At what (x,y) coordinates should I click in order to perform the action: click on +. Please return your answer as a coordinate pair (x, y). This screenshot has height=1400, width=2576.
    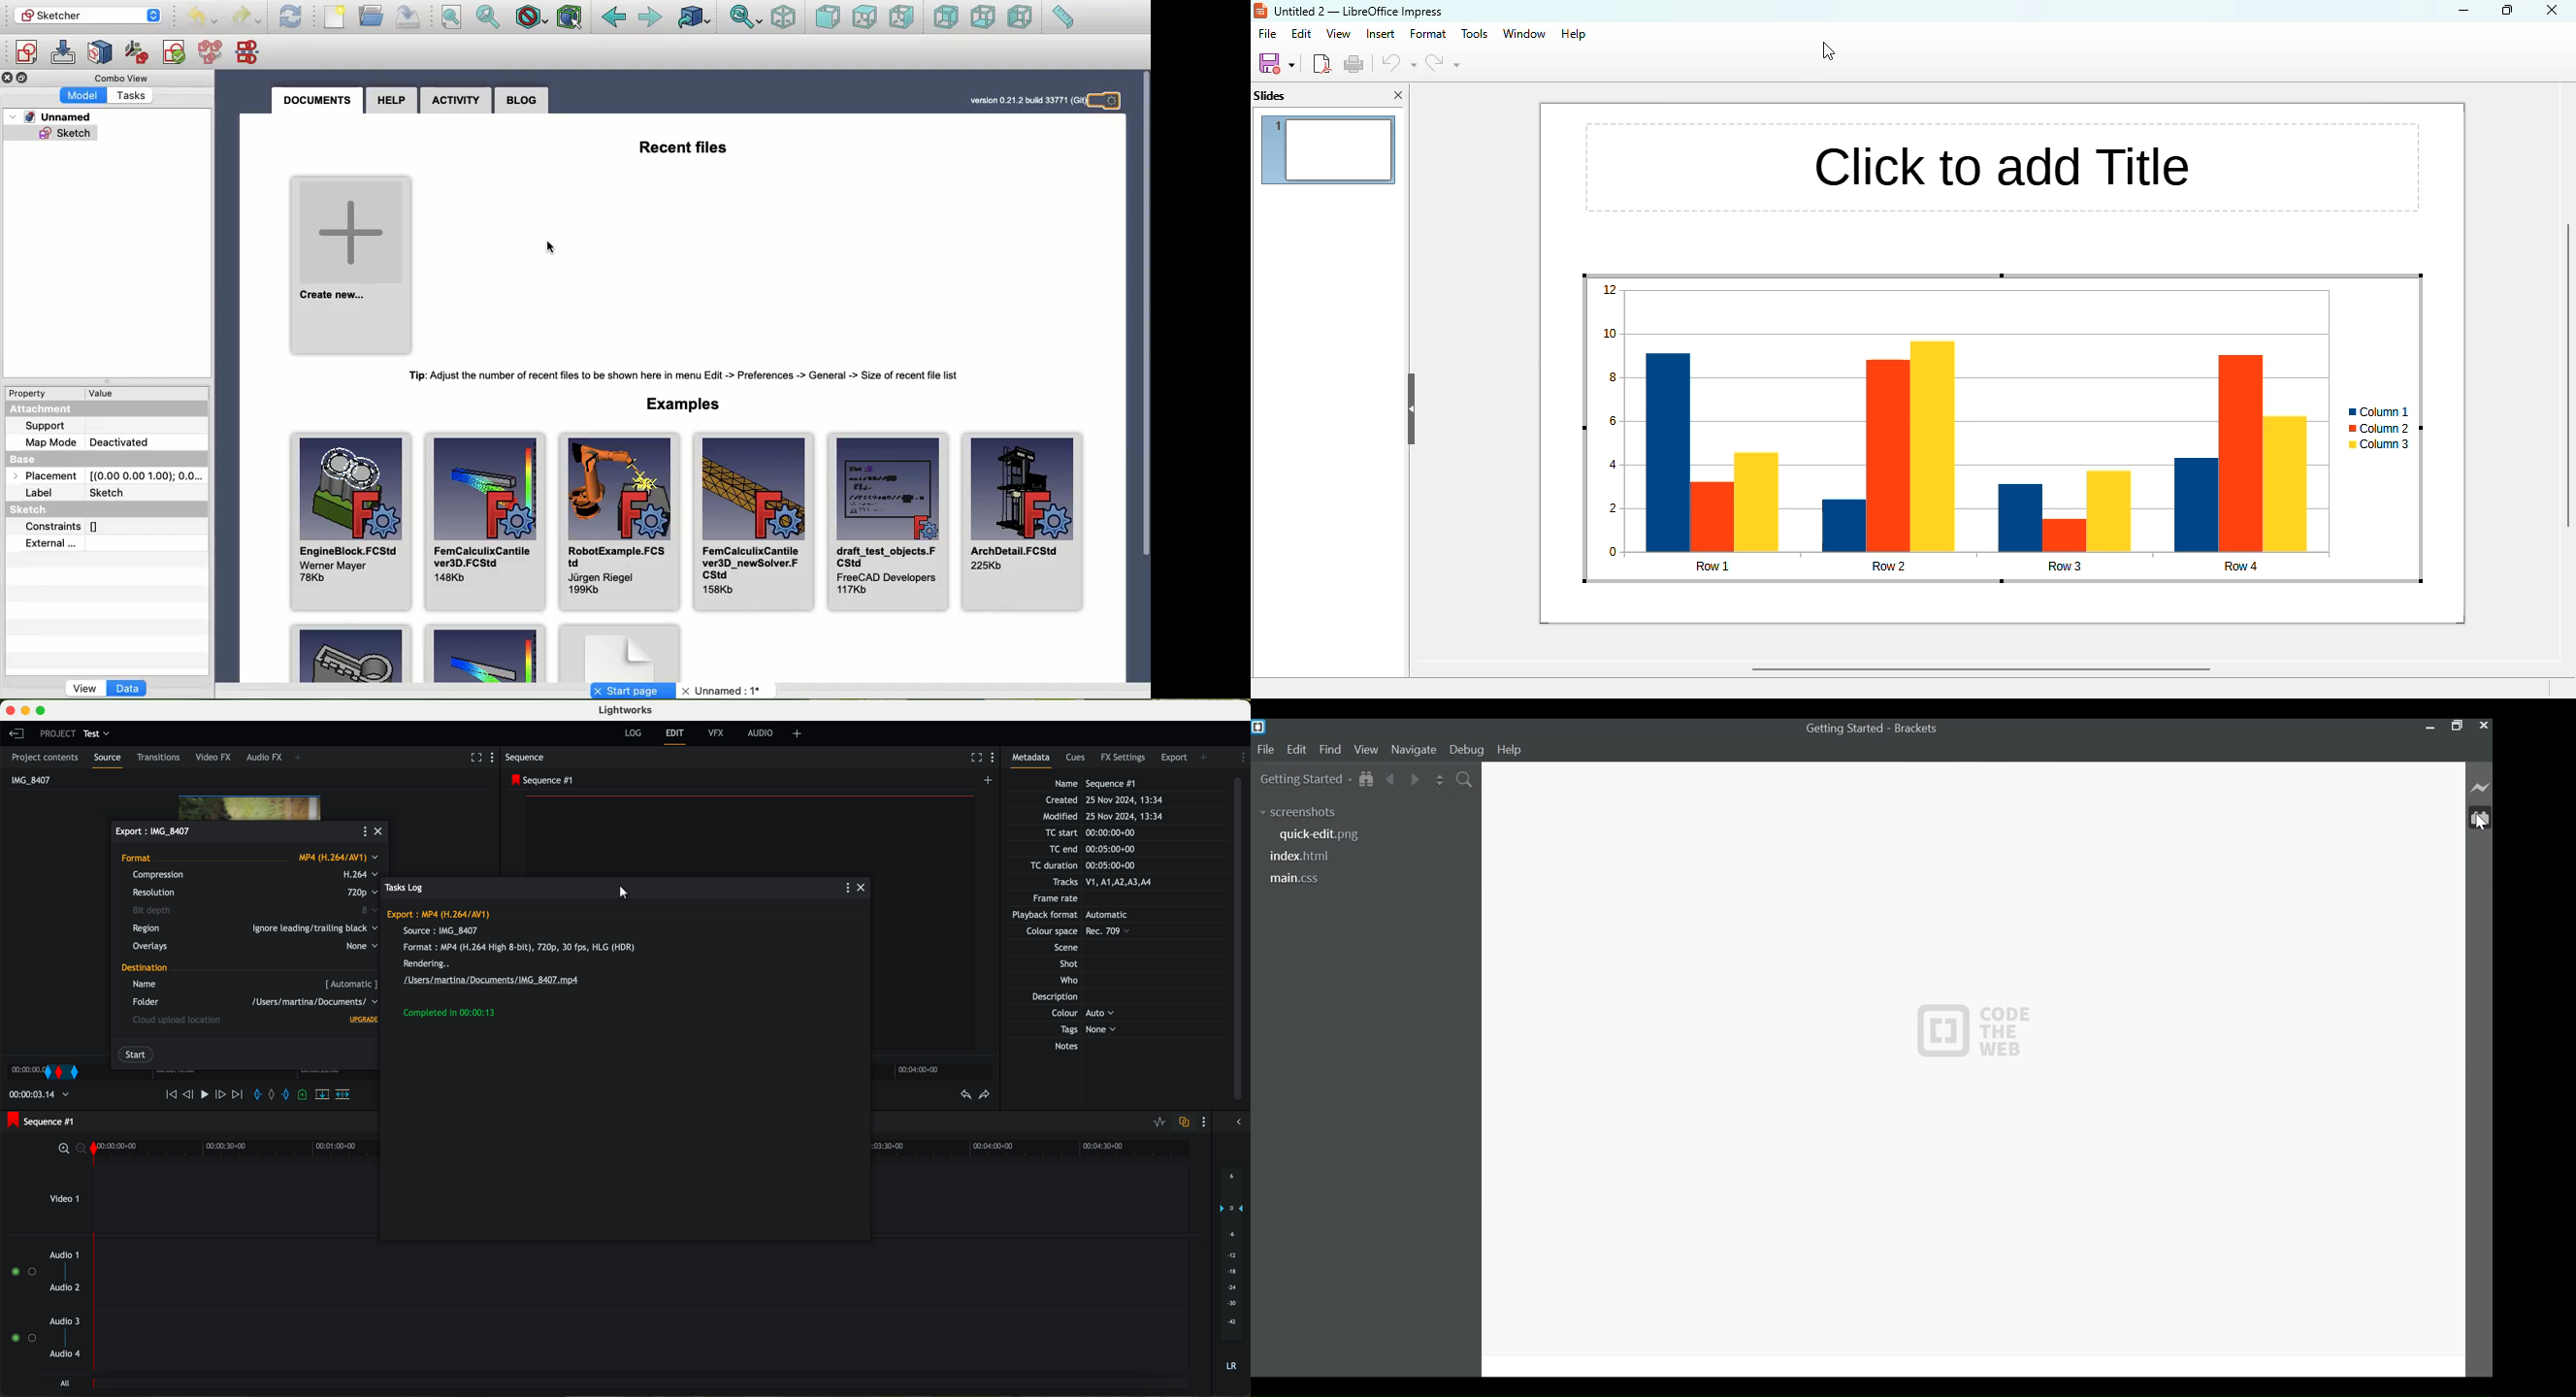
    Looking at the image, I should click on (302, 758).